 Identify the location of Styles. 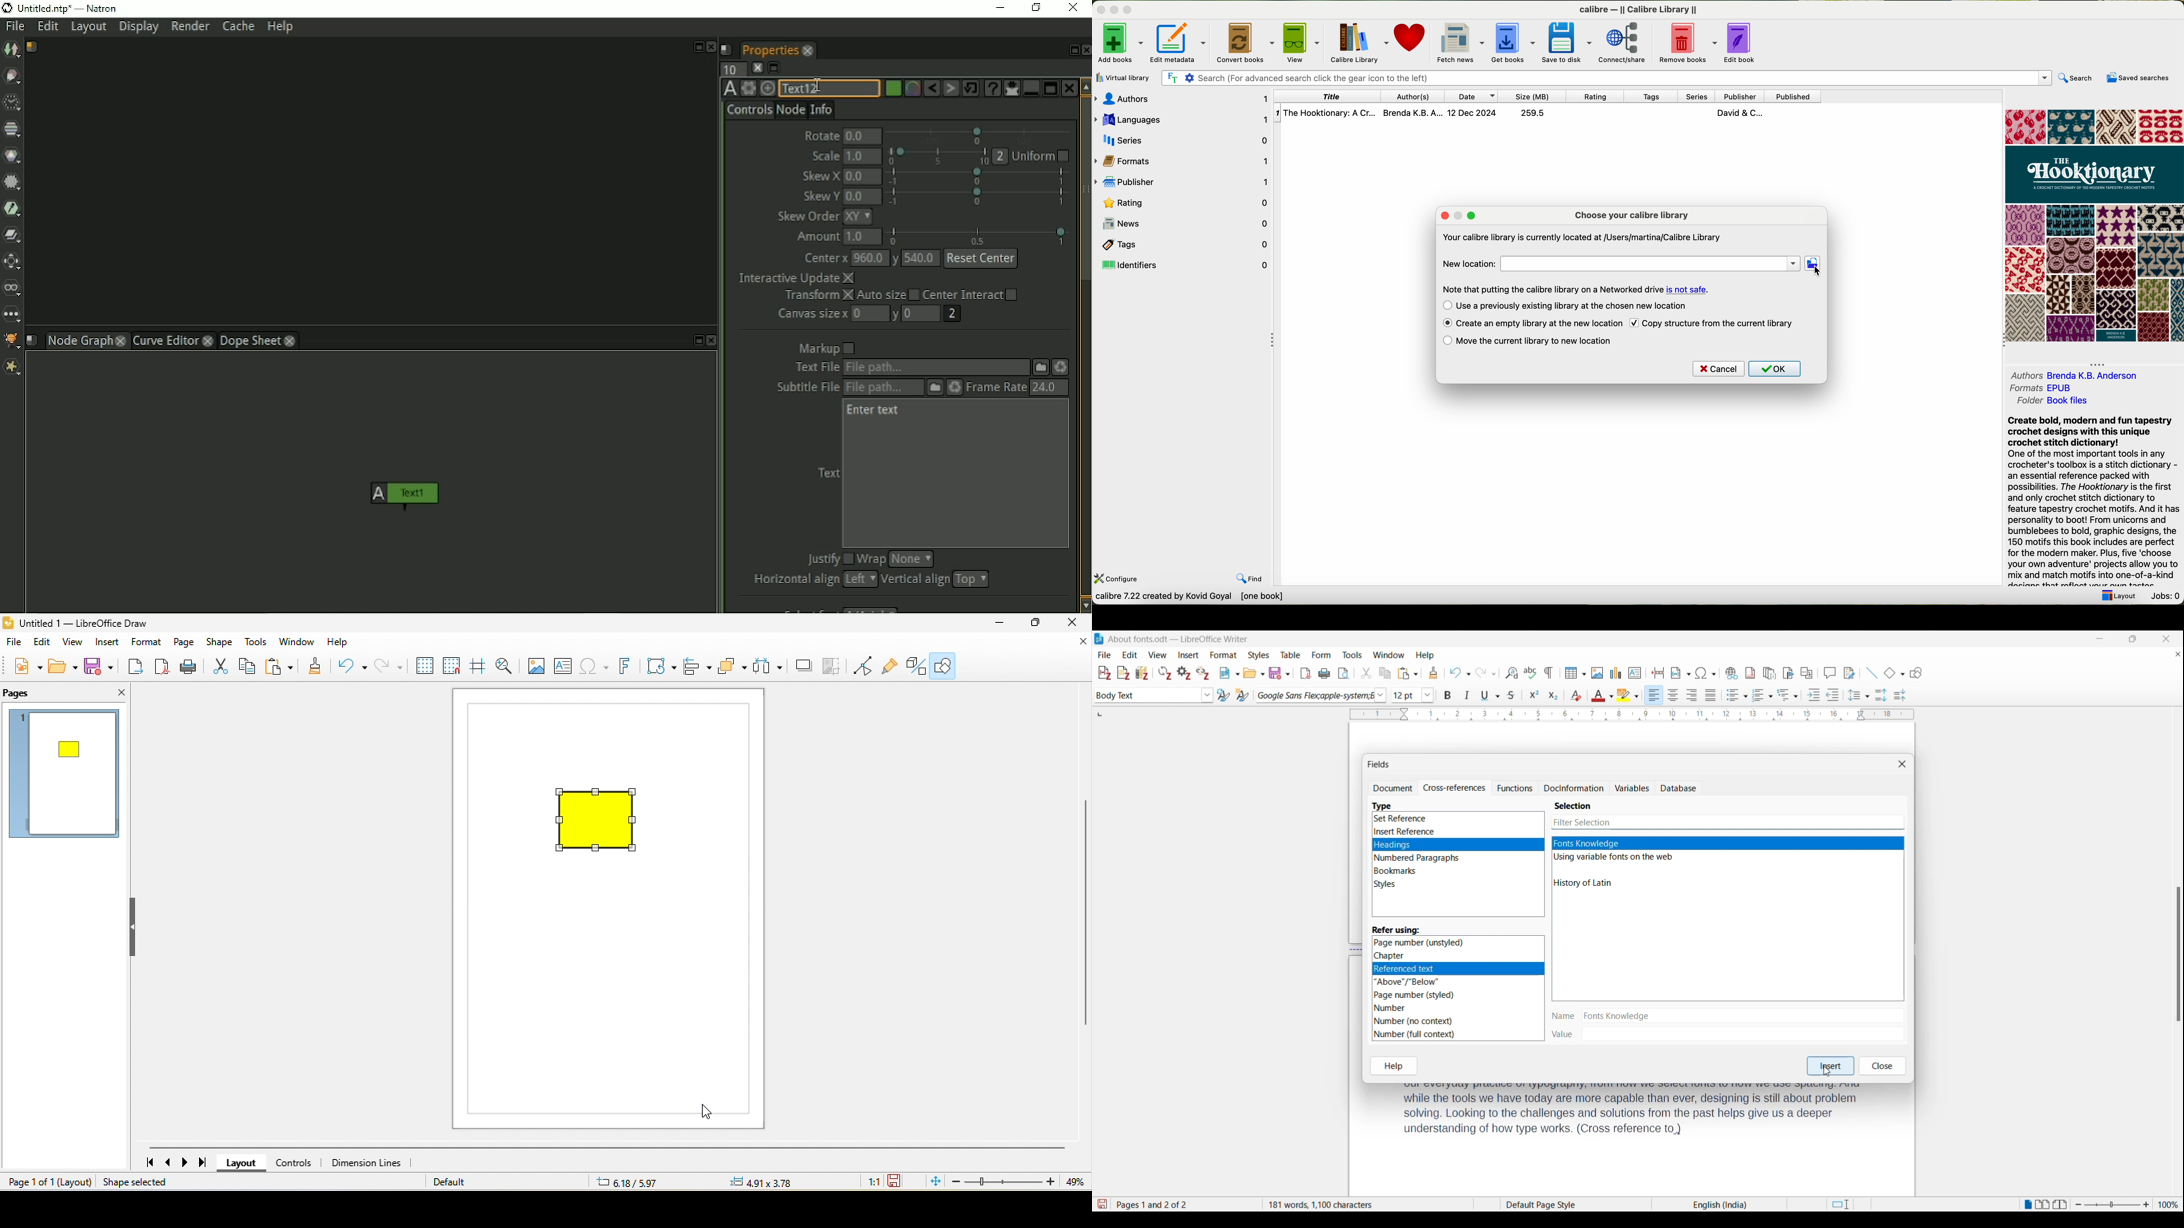
(1387, 885).